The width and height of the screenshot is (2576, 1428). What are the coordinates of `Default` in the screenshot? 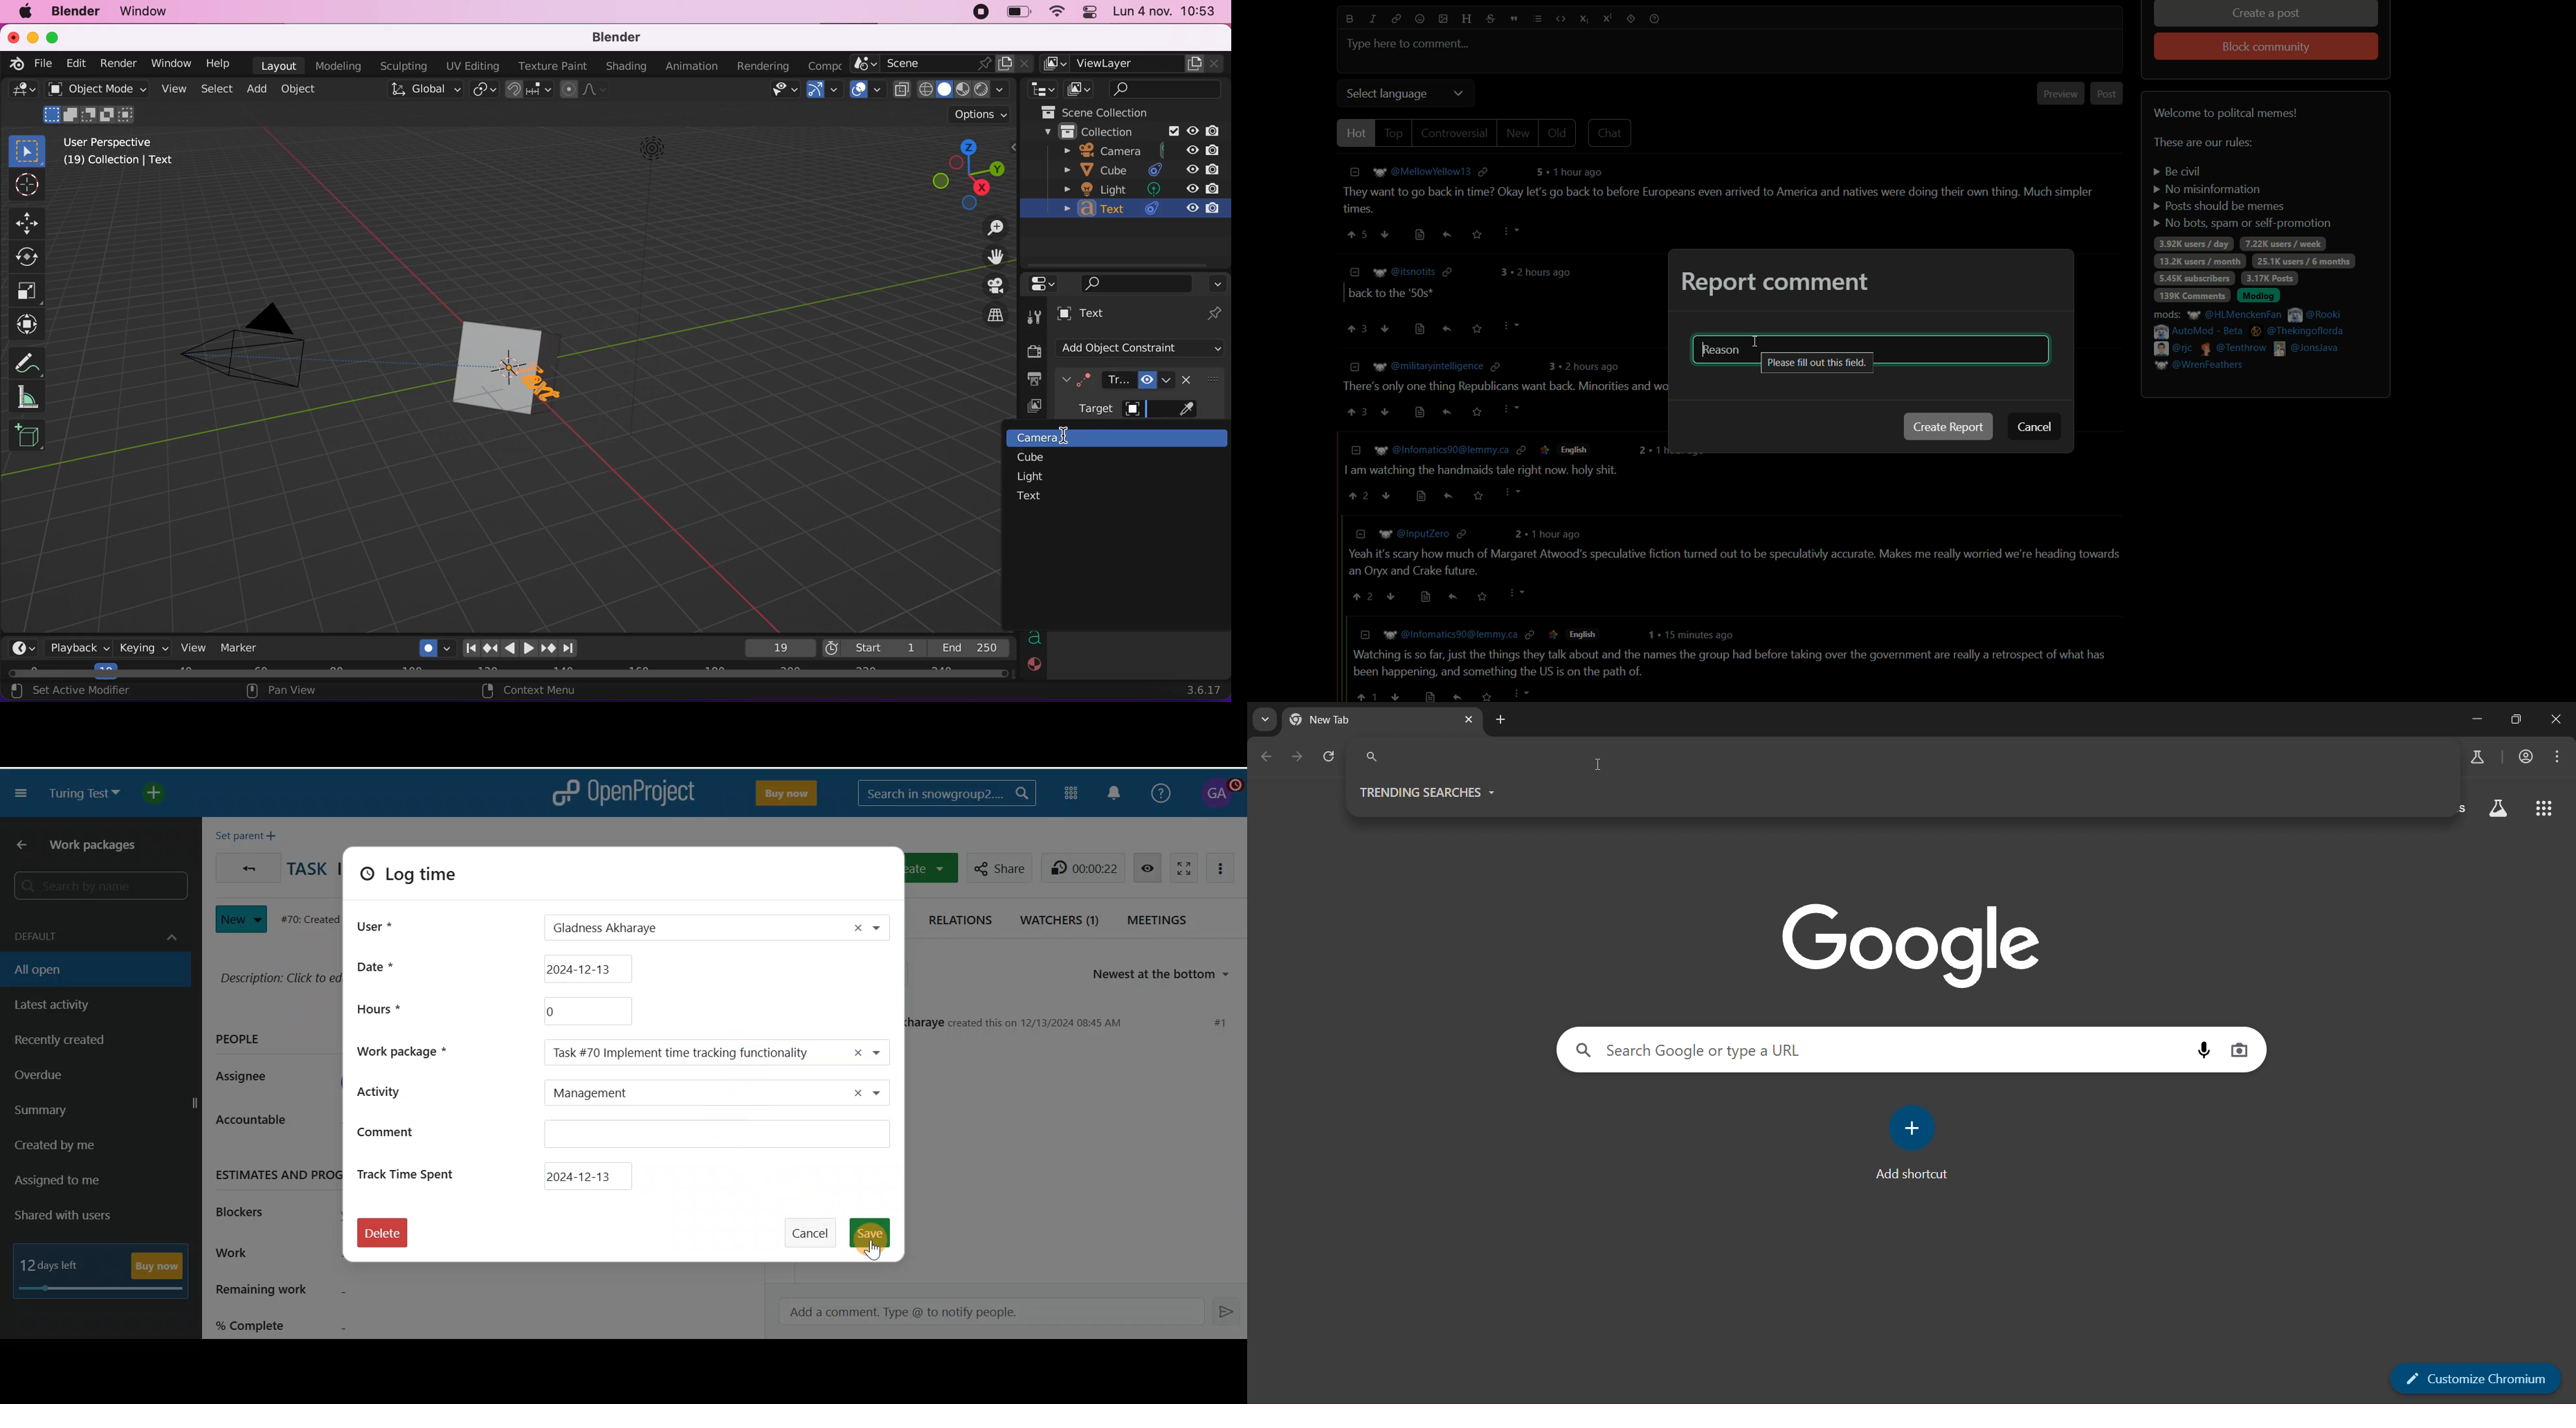 It's located at (93, 930).